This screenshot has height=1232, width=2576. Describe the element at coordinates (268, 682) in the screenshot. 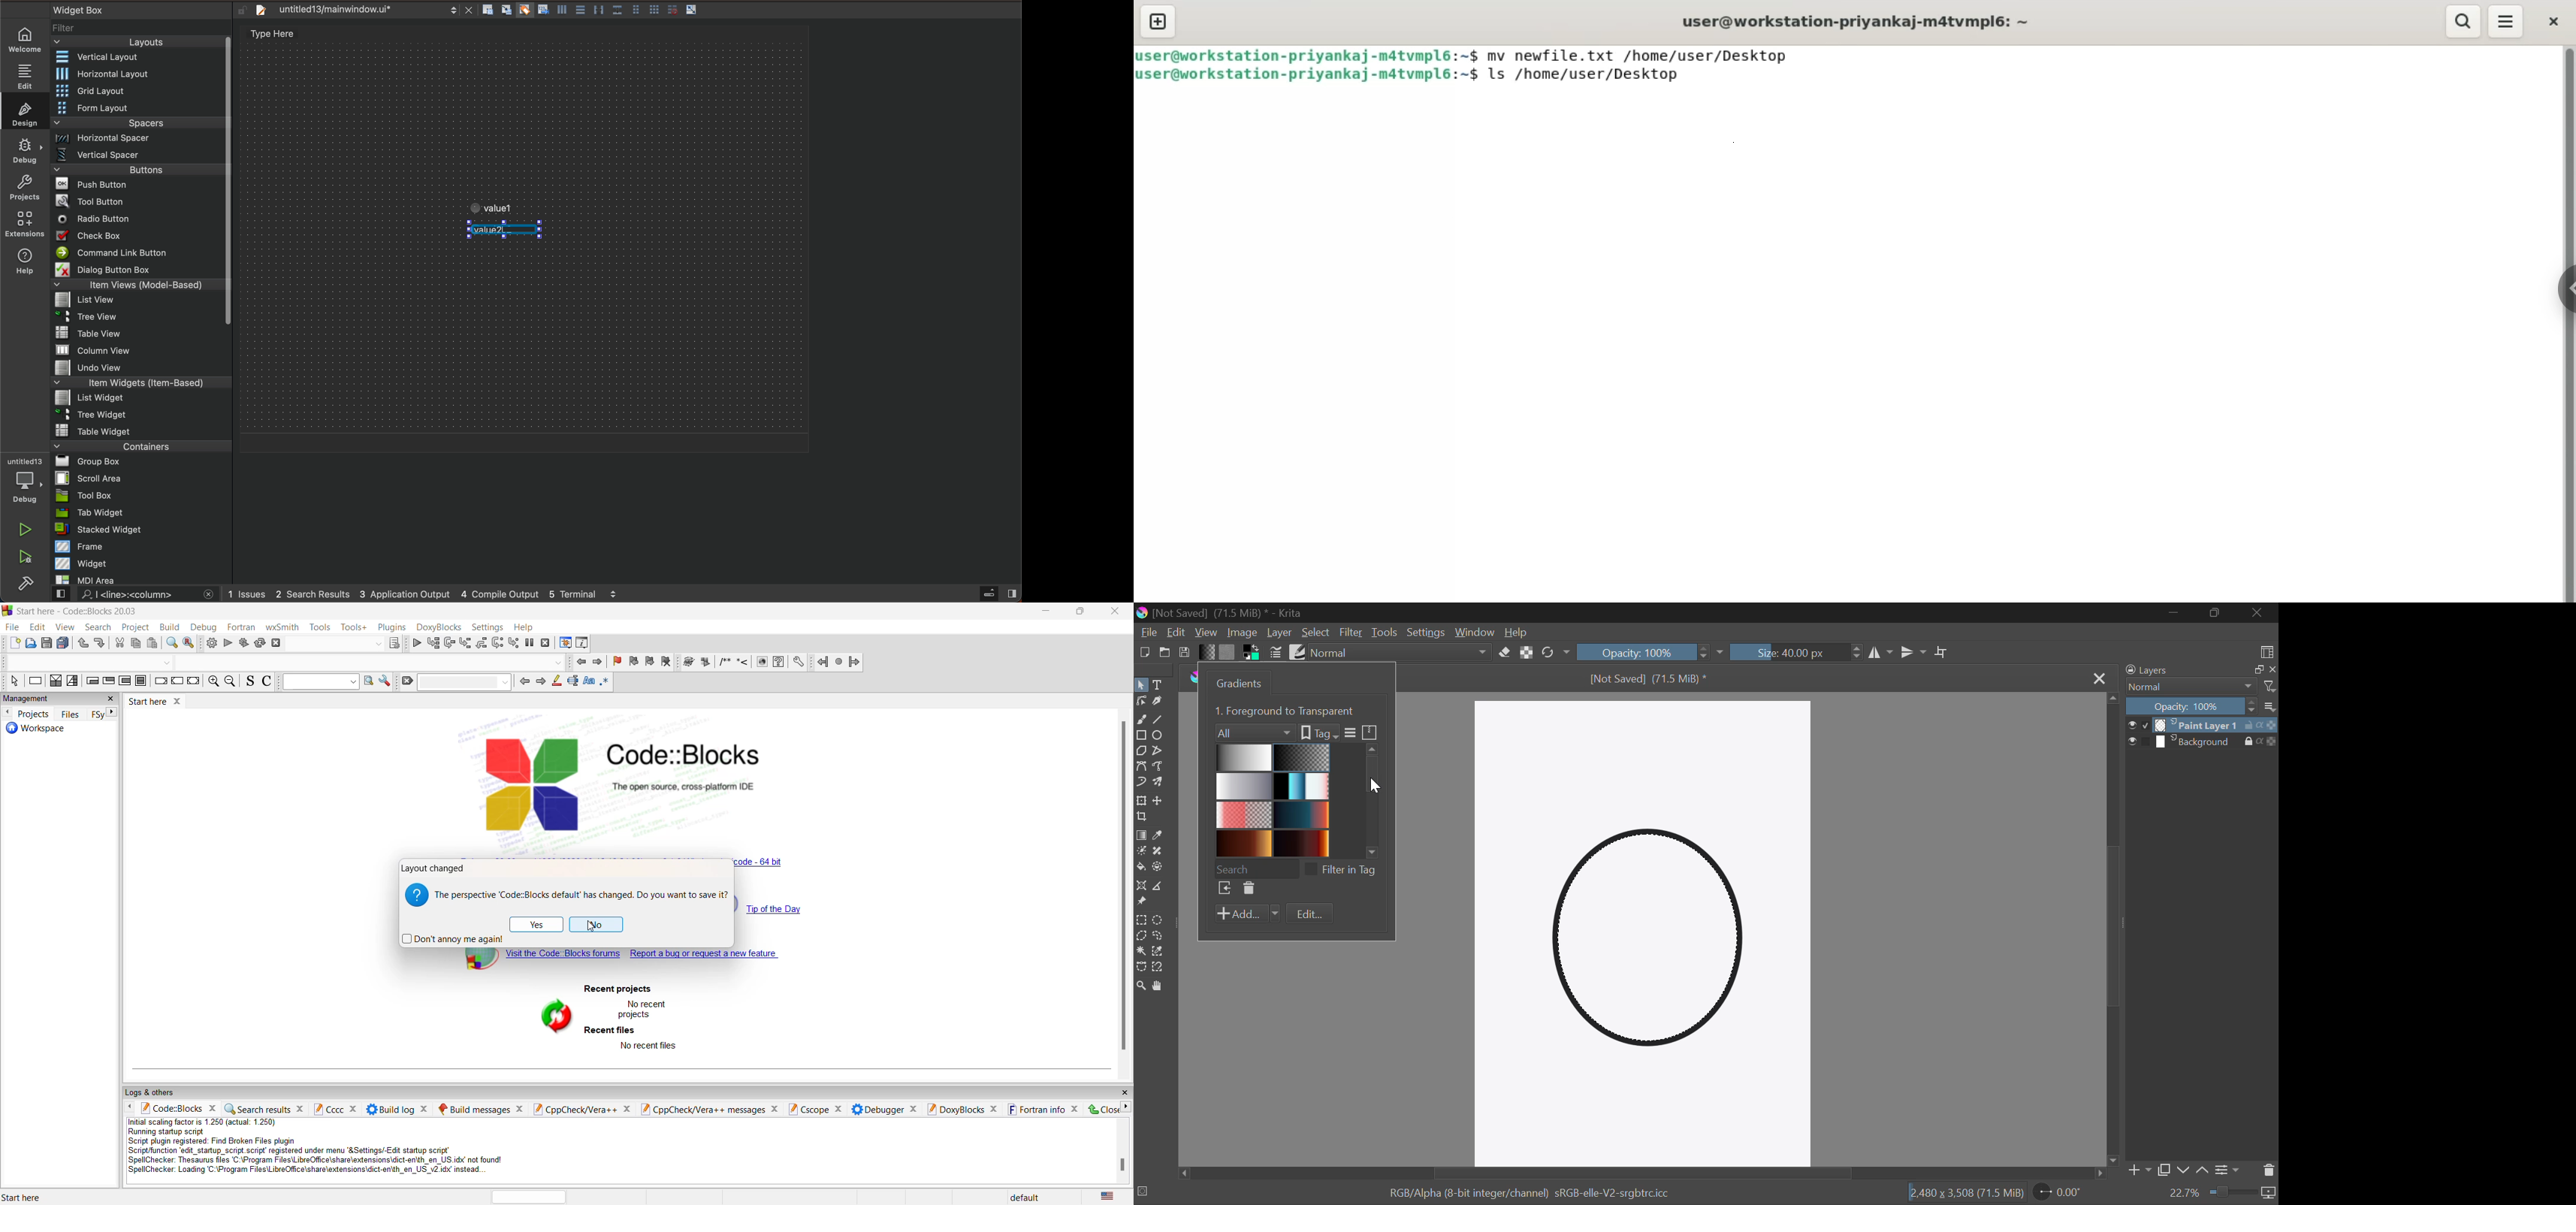

I see `toggle comments` at that location.